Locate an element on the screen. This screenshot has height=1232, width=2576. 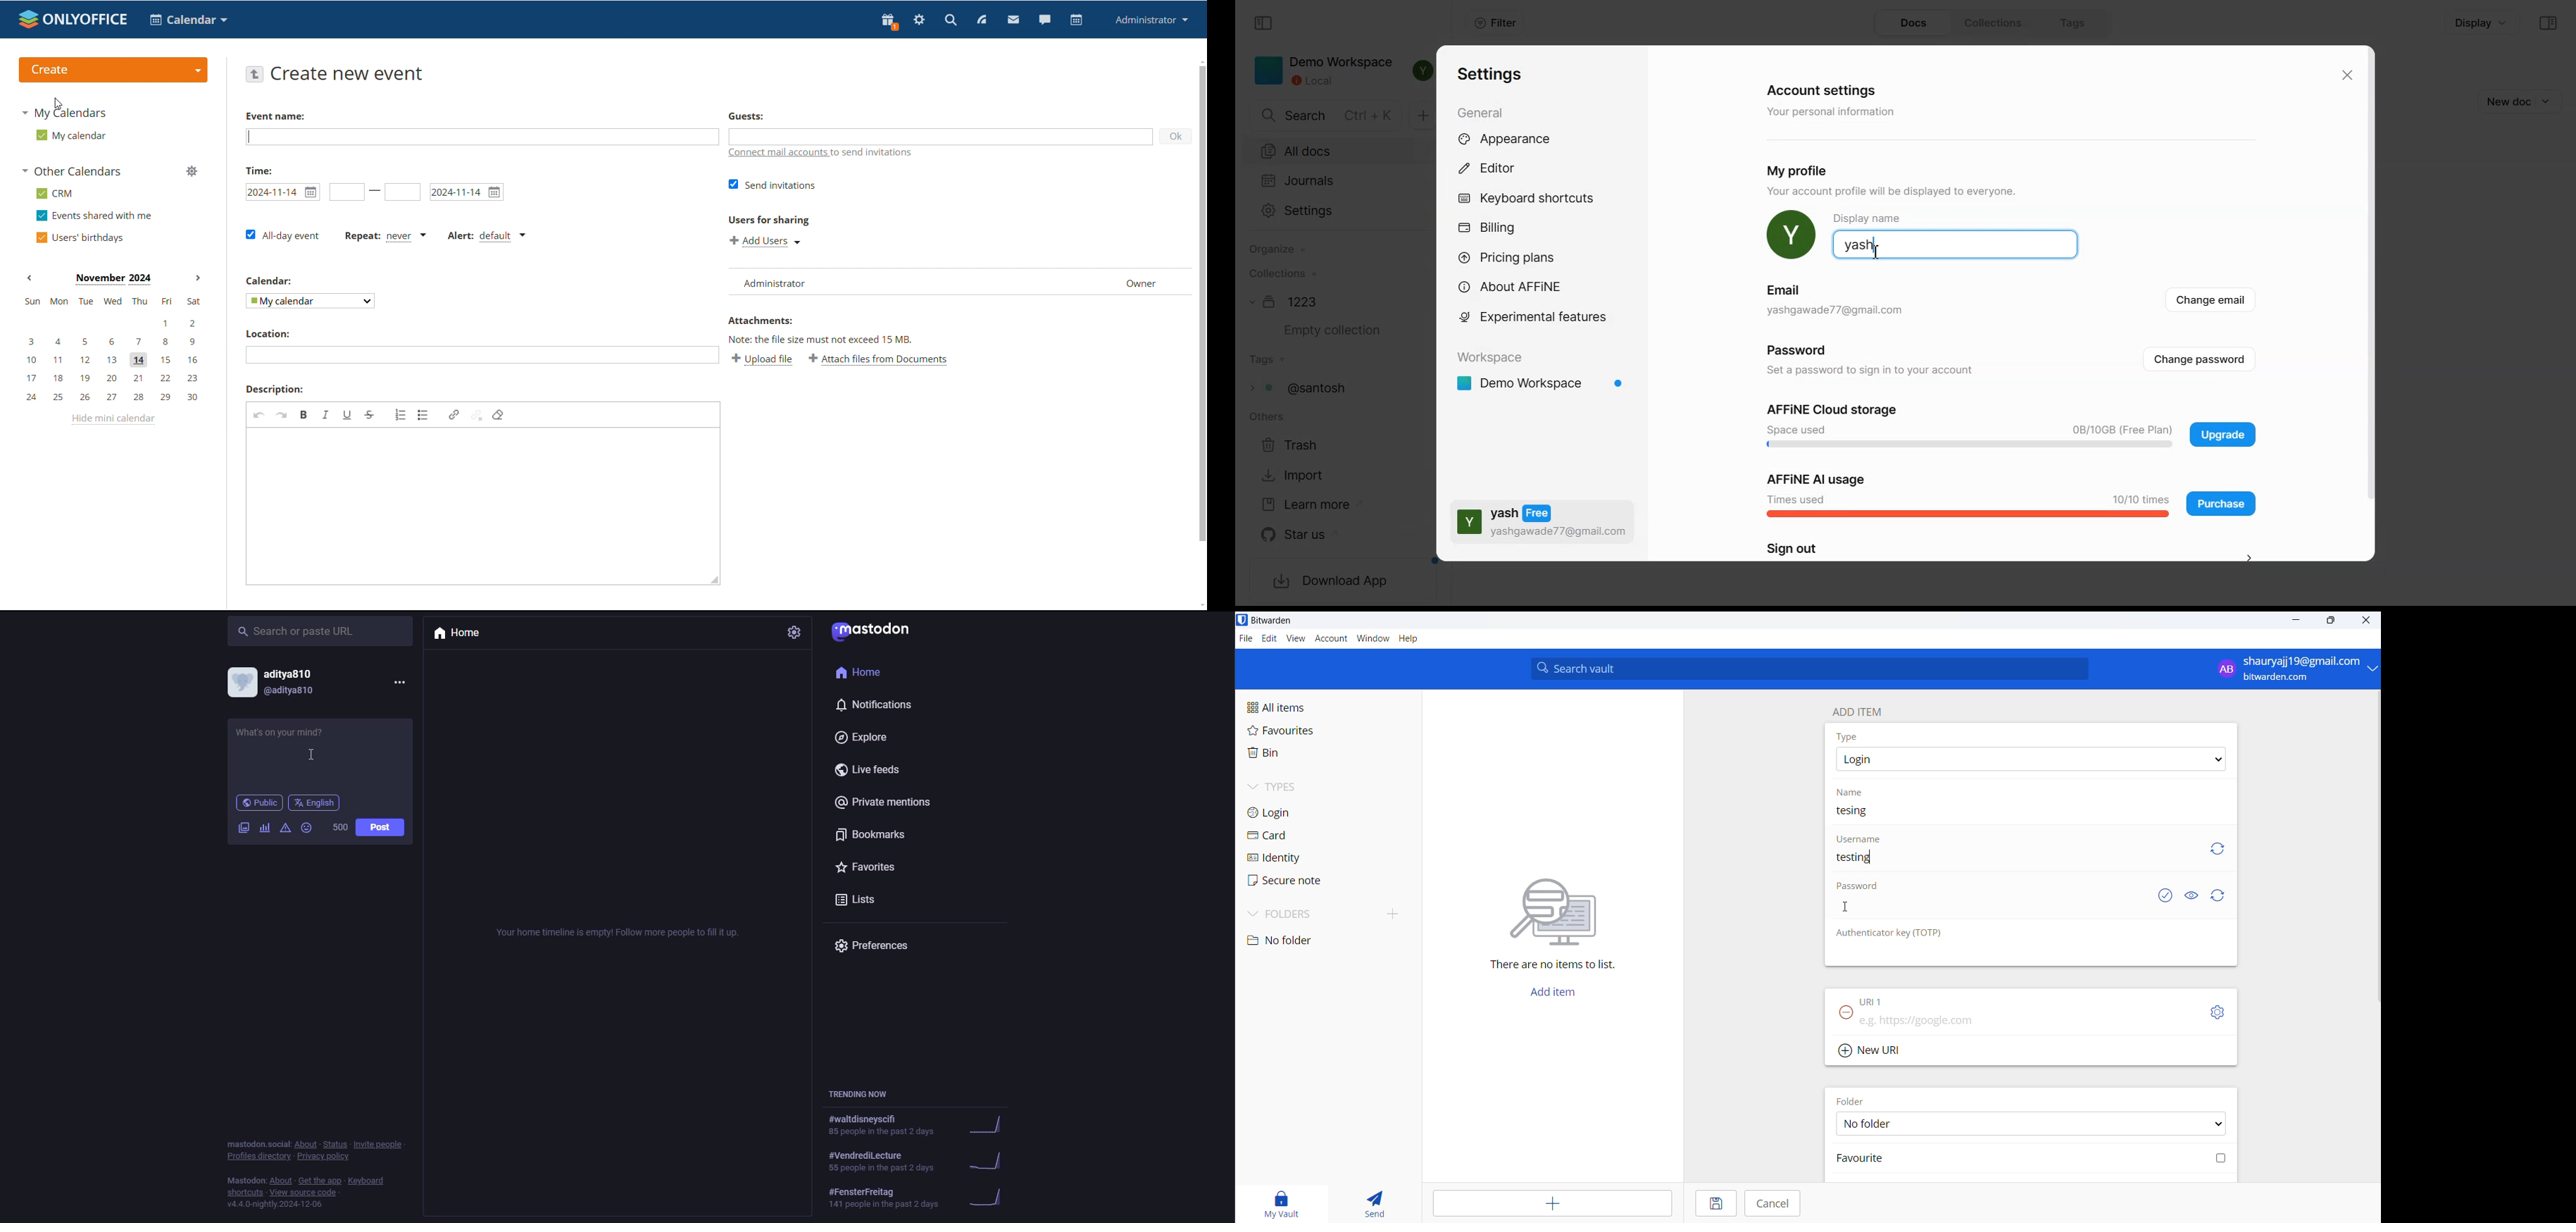
minimize is located at coordinates (2295, 623).